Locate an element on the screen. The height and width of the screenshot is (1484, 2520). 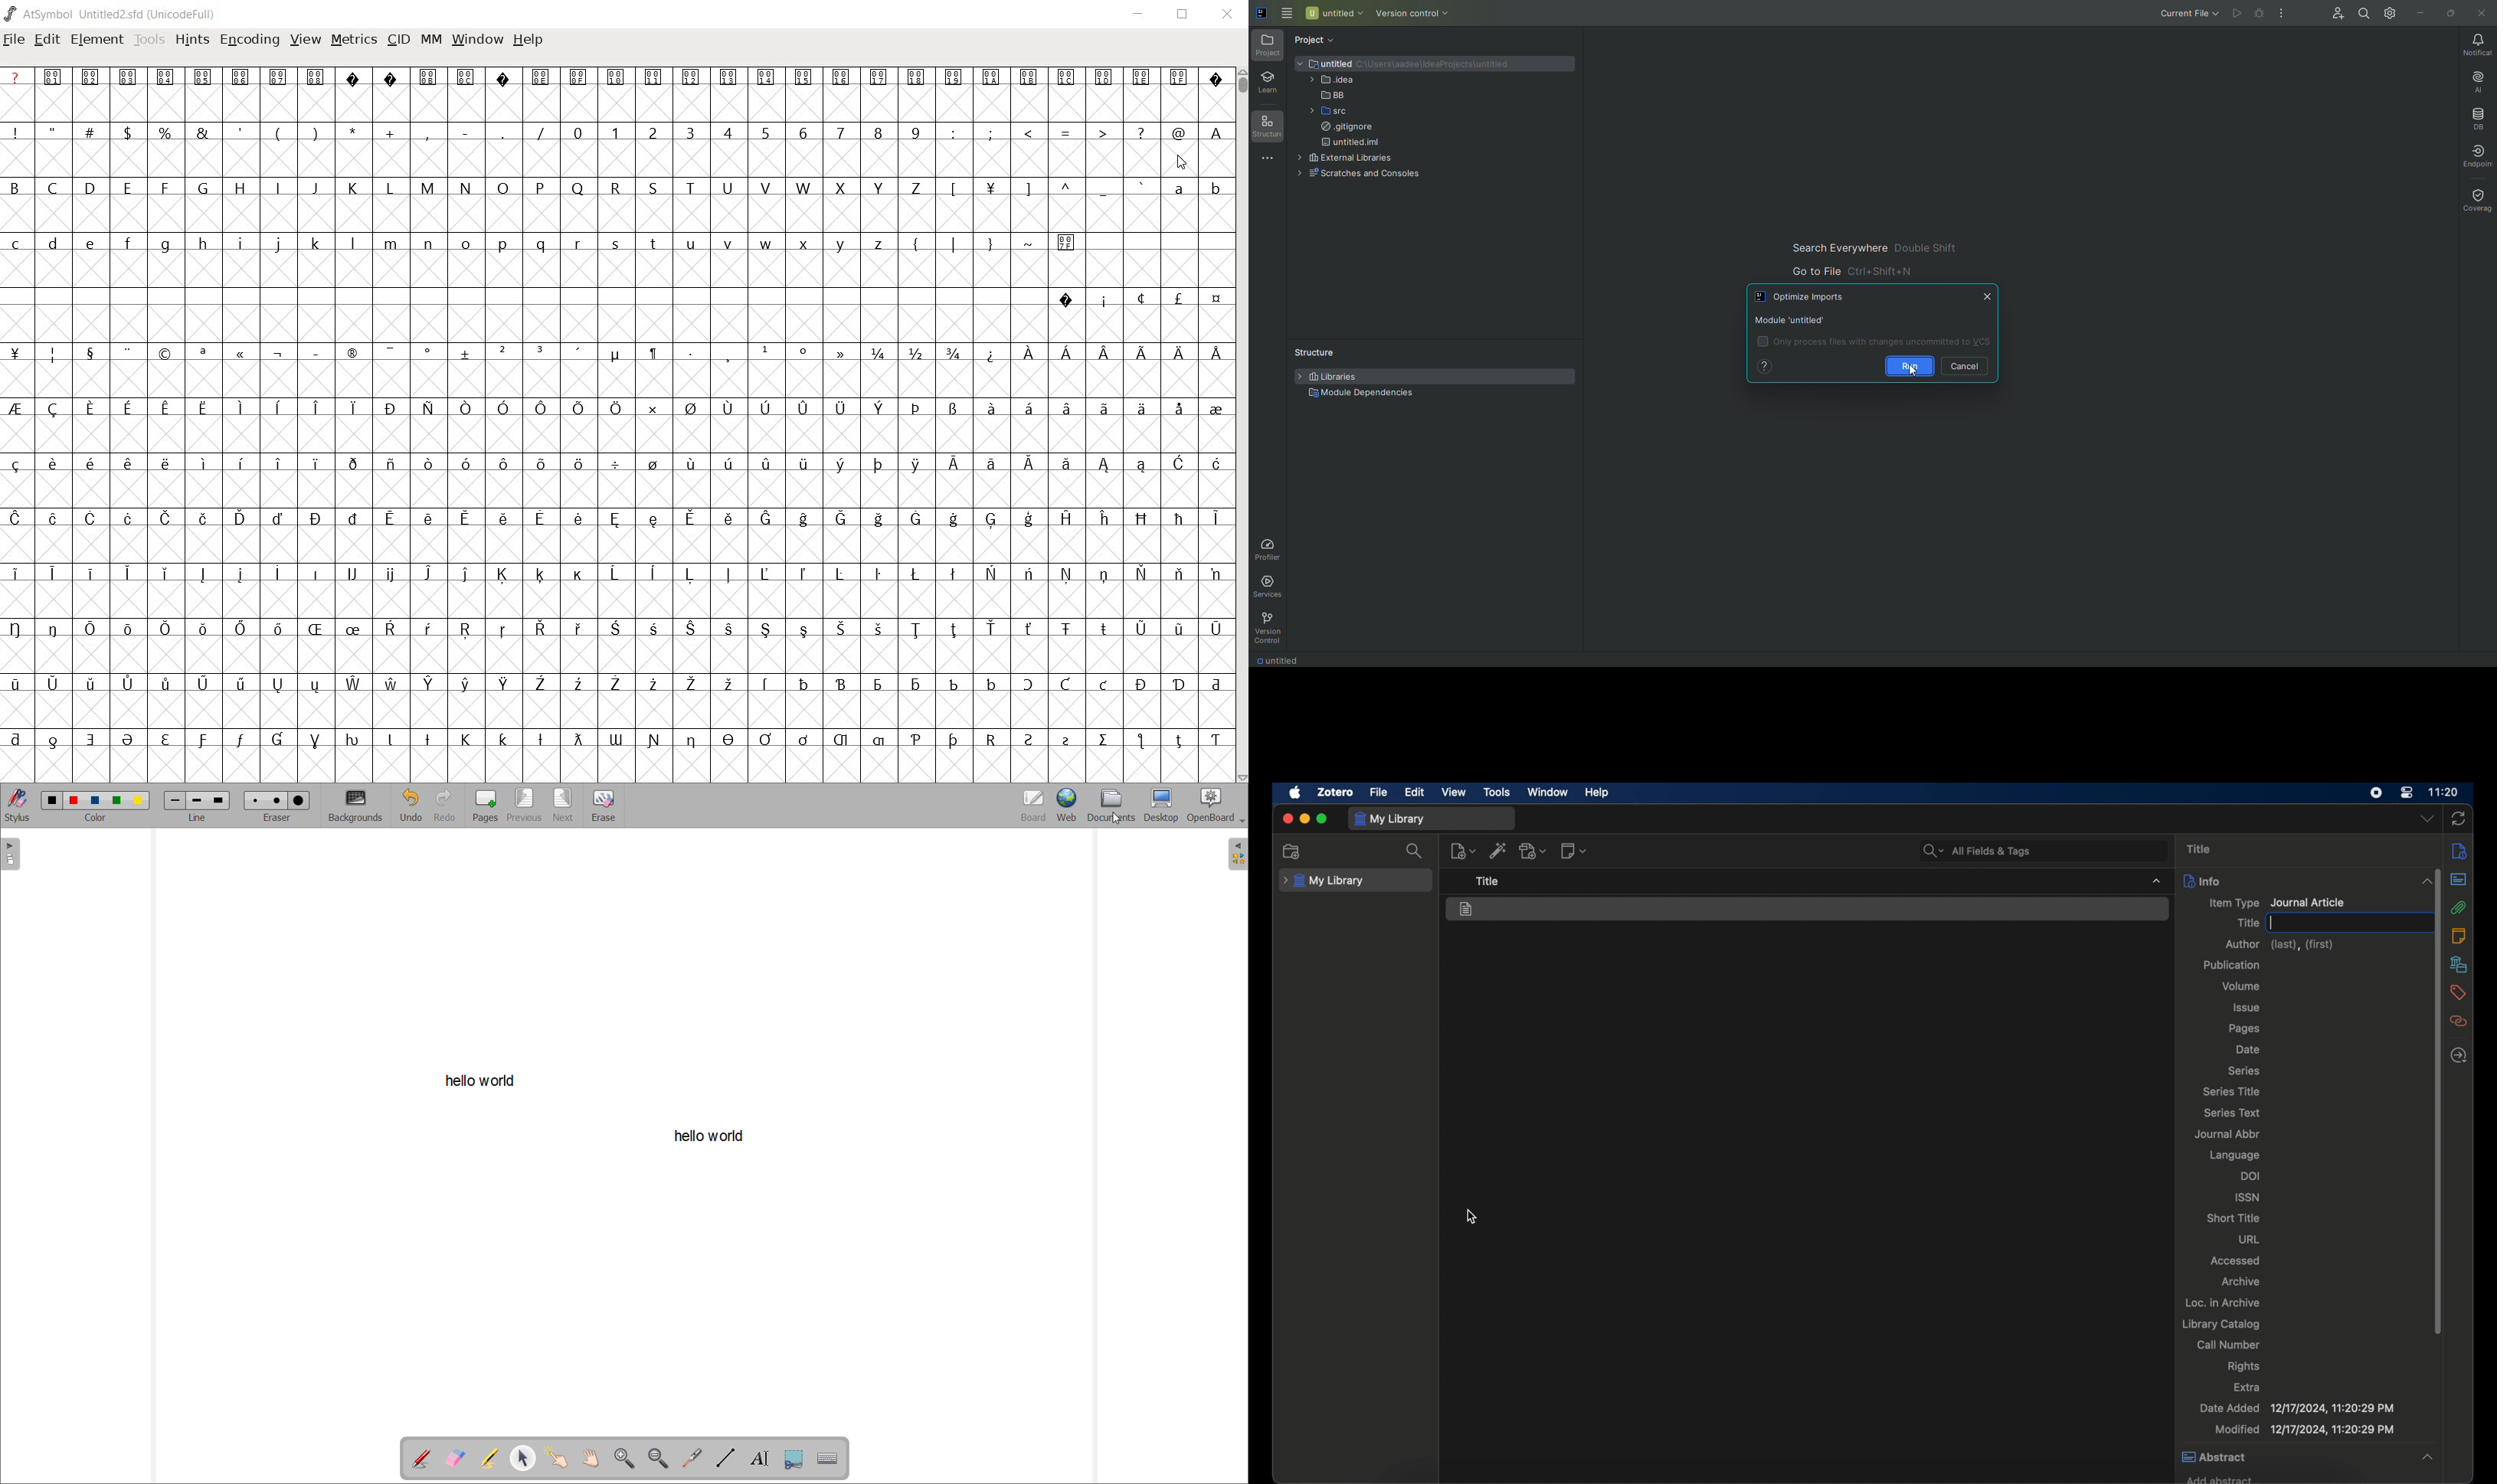
Learn is located at coordinates (1267, 84).